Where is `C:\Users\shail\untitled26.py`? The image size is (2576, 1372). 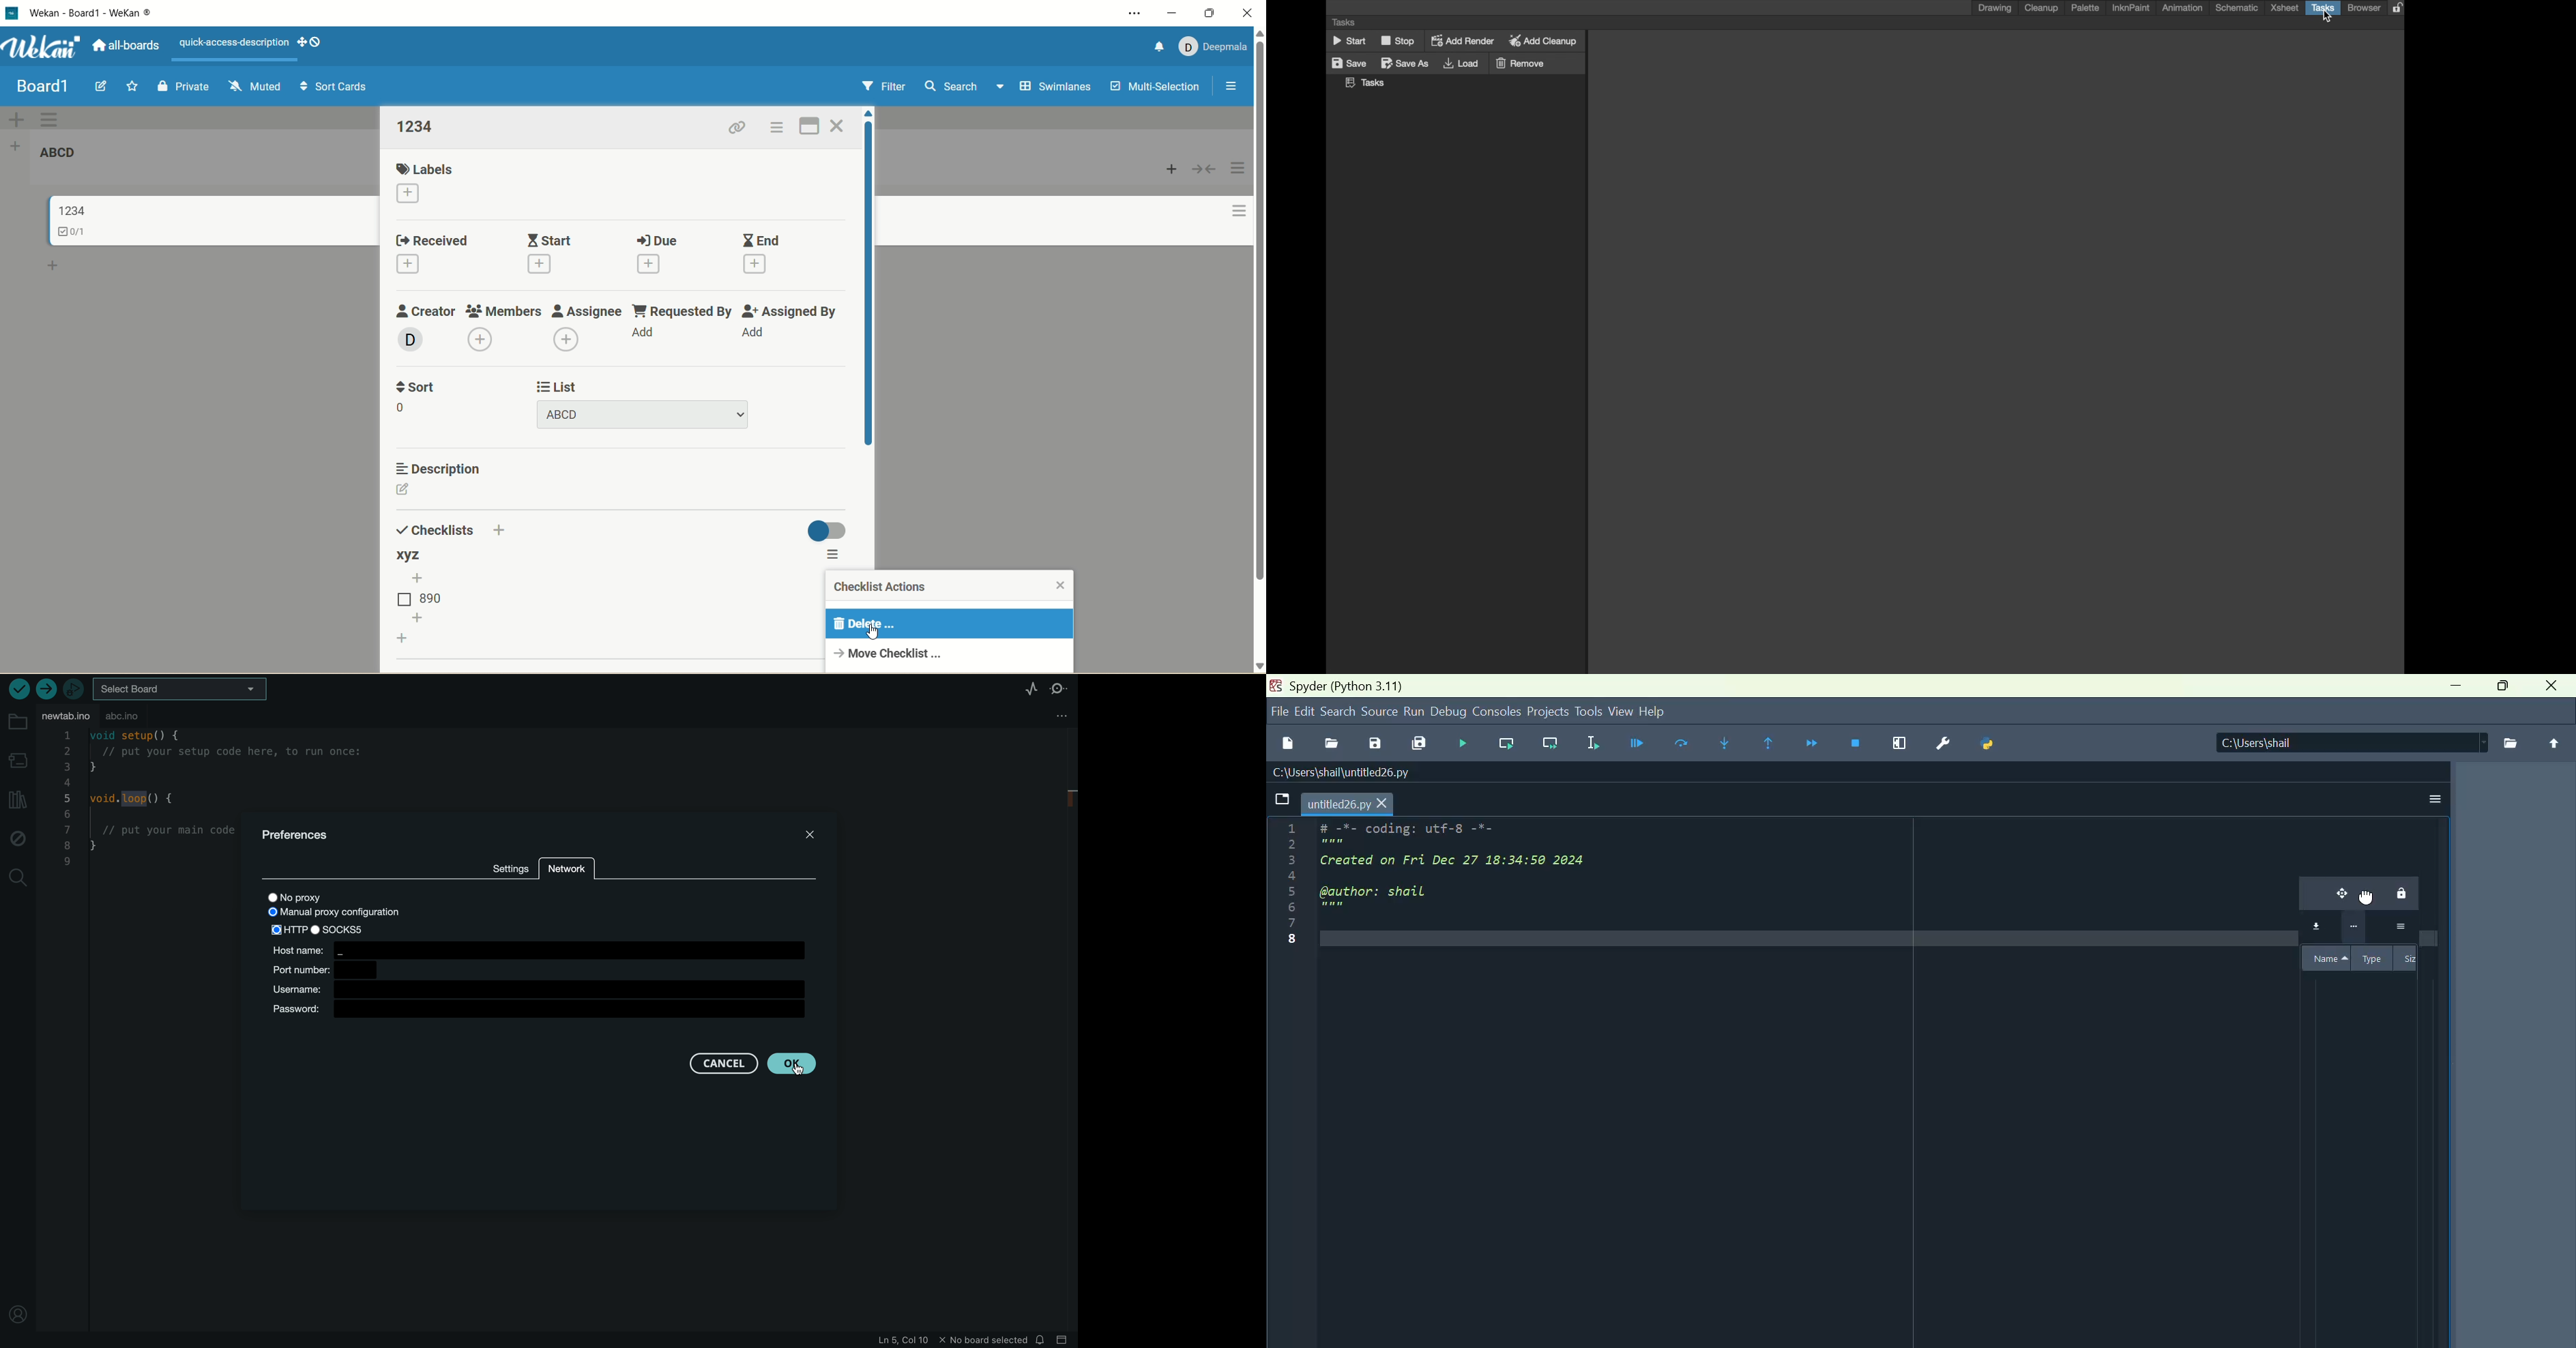 C:\Users\shail\untitled26.py is located at coordinates (1374, 772).